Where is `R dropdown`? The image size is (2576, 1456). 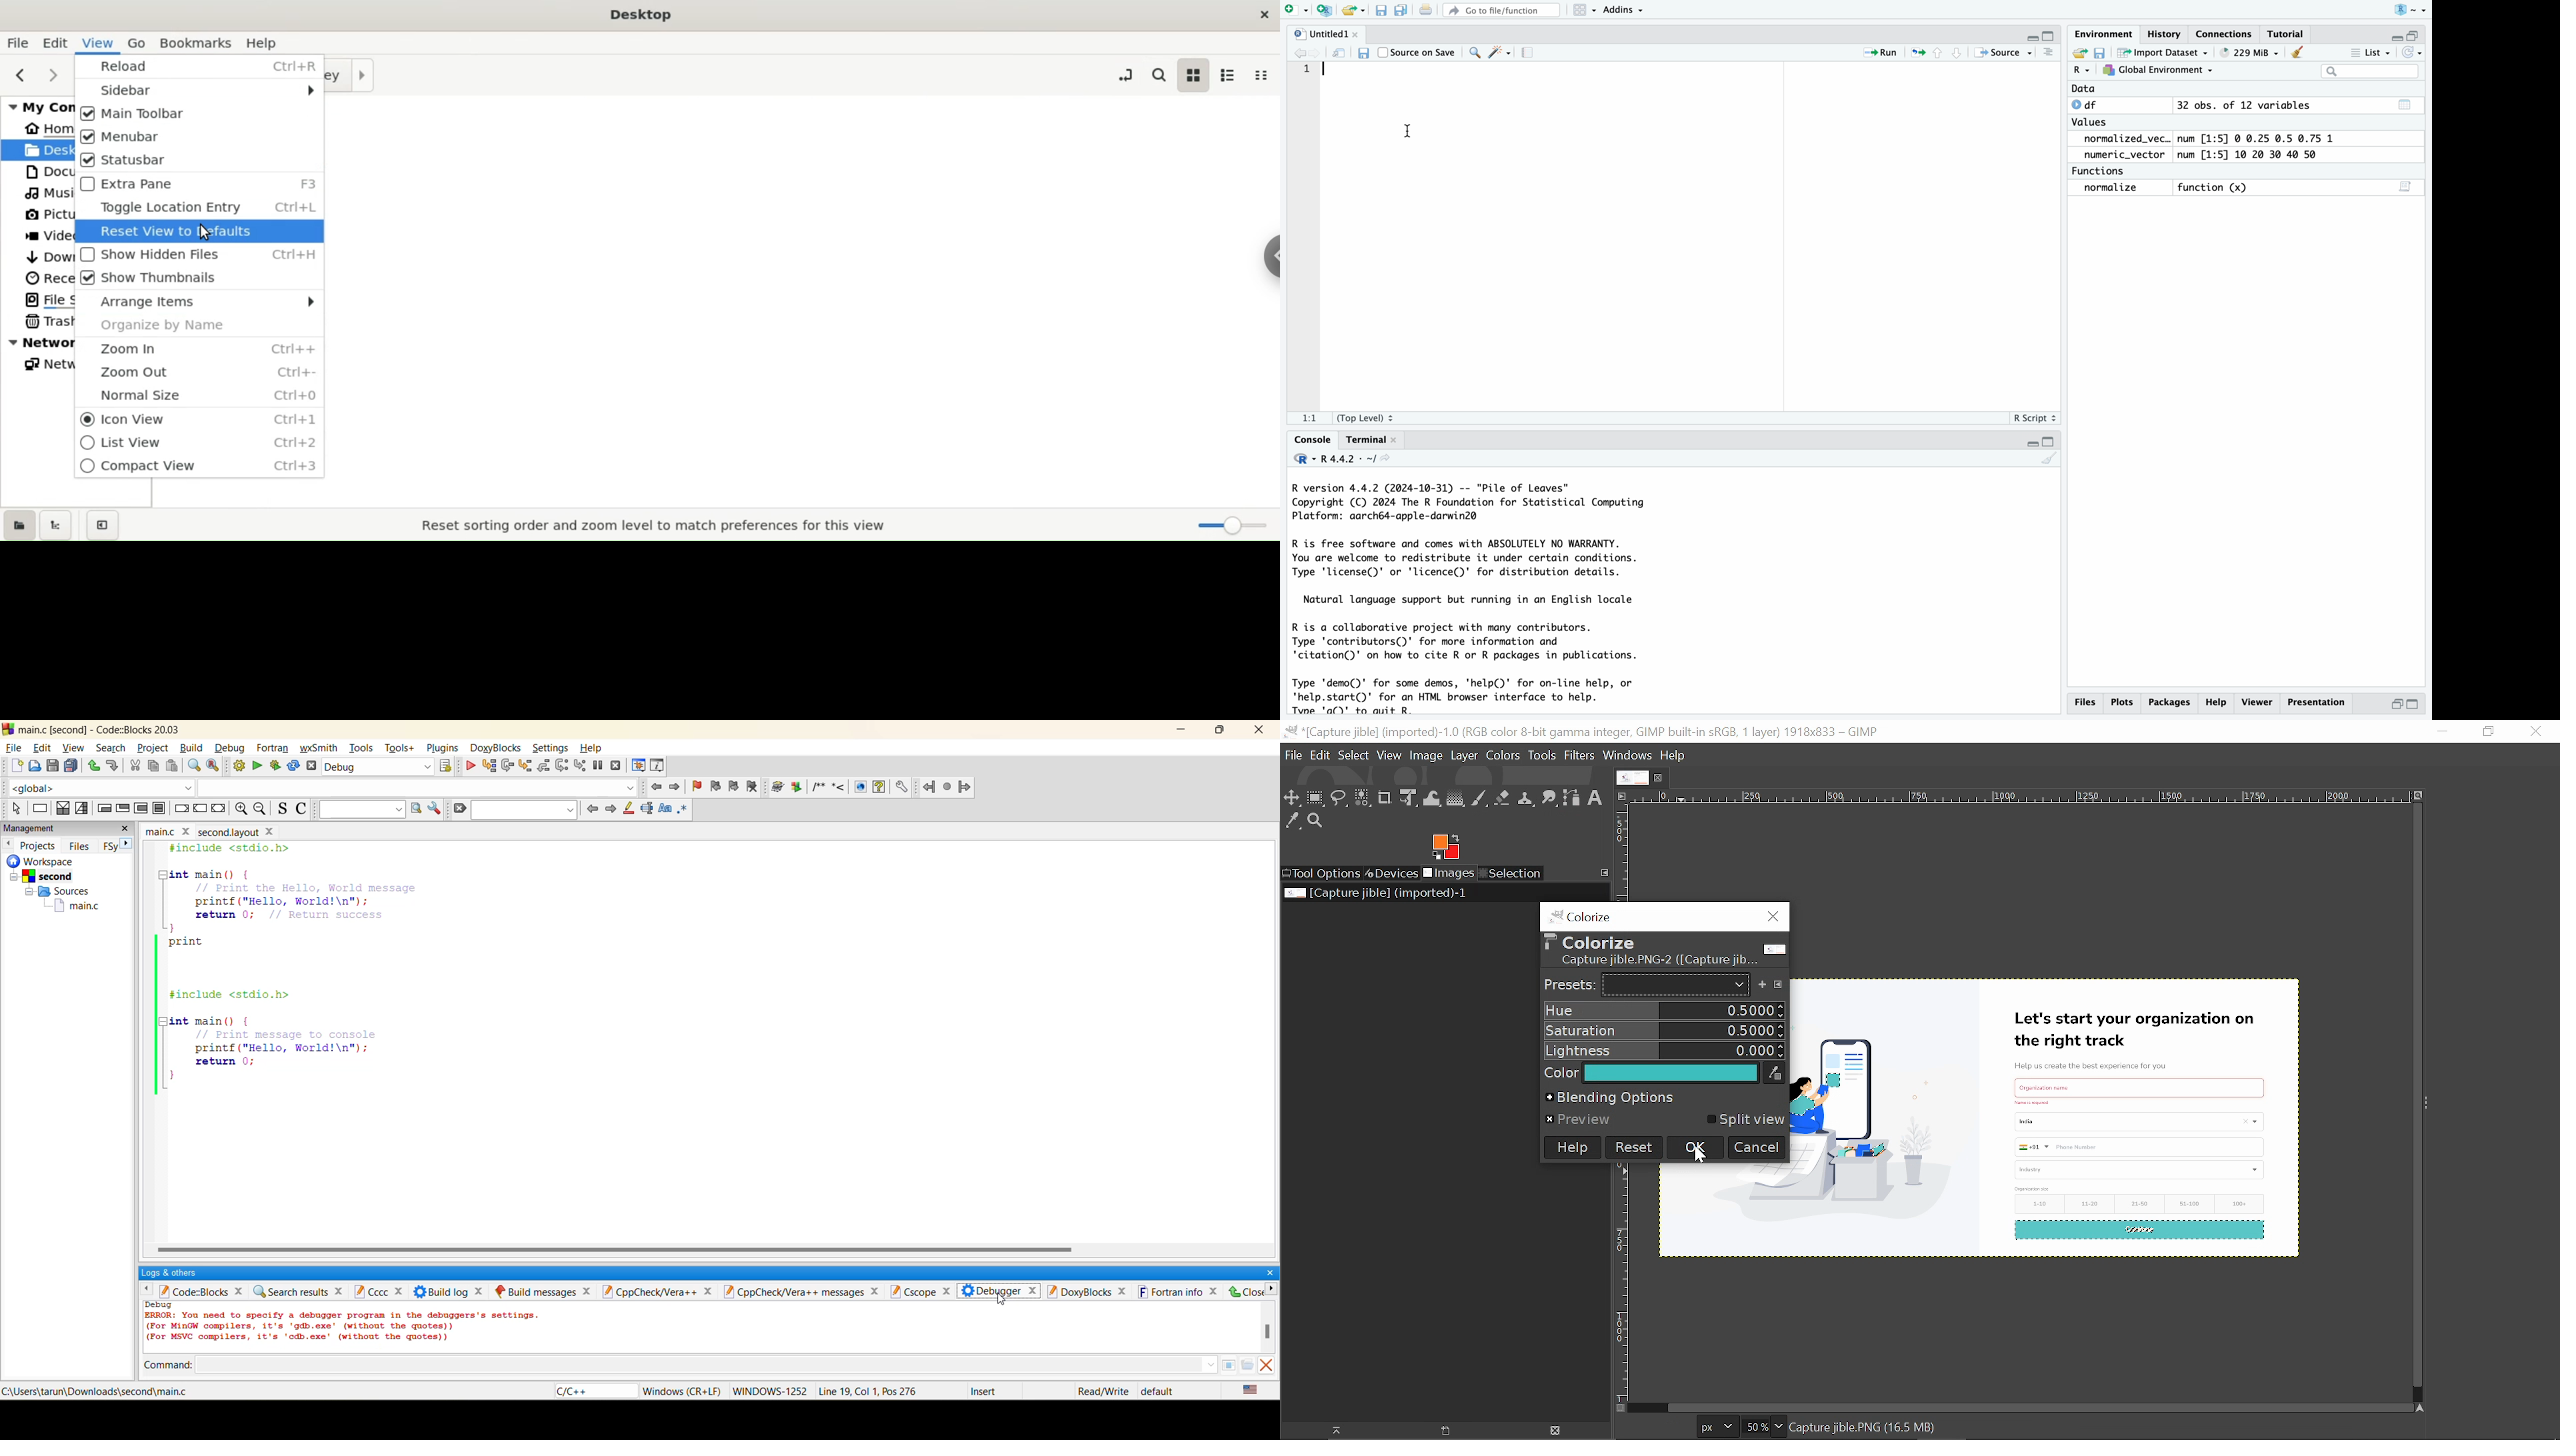 R dropdown is located at coordinates (2413, 9).